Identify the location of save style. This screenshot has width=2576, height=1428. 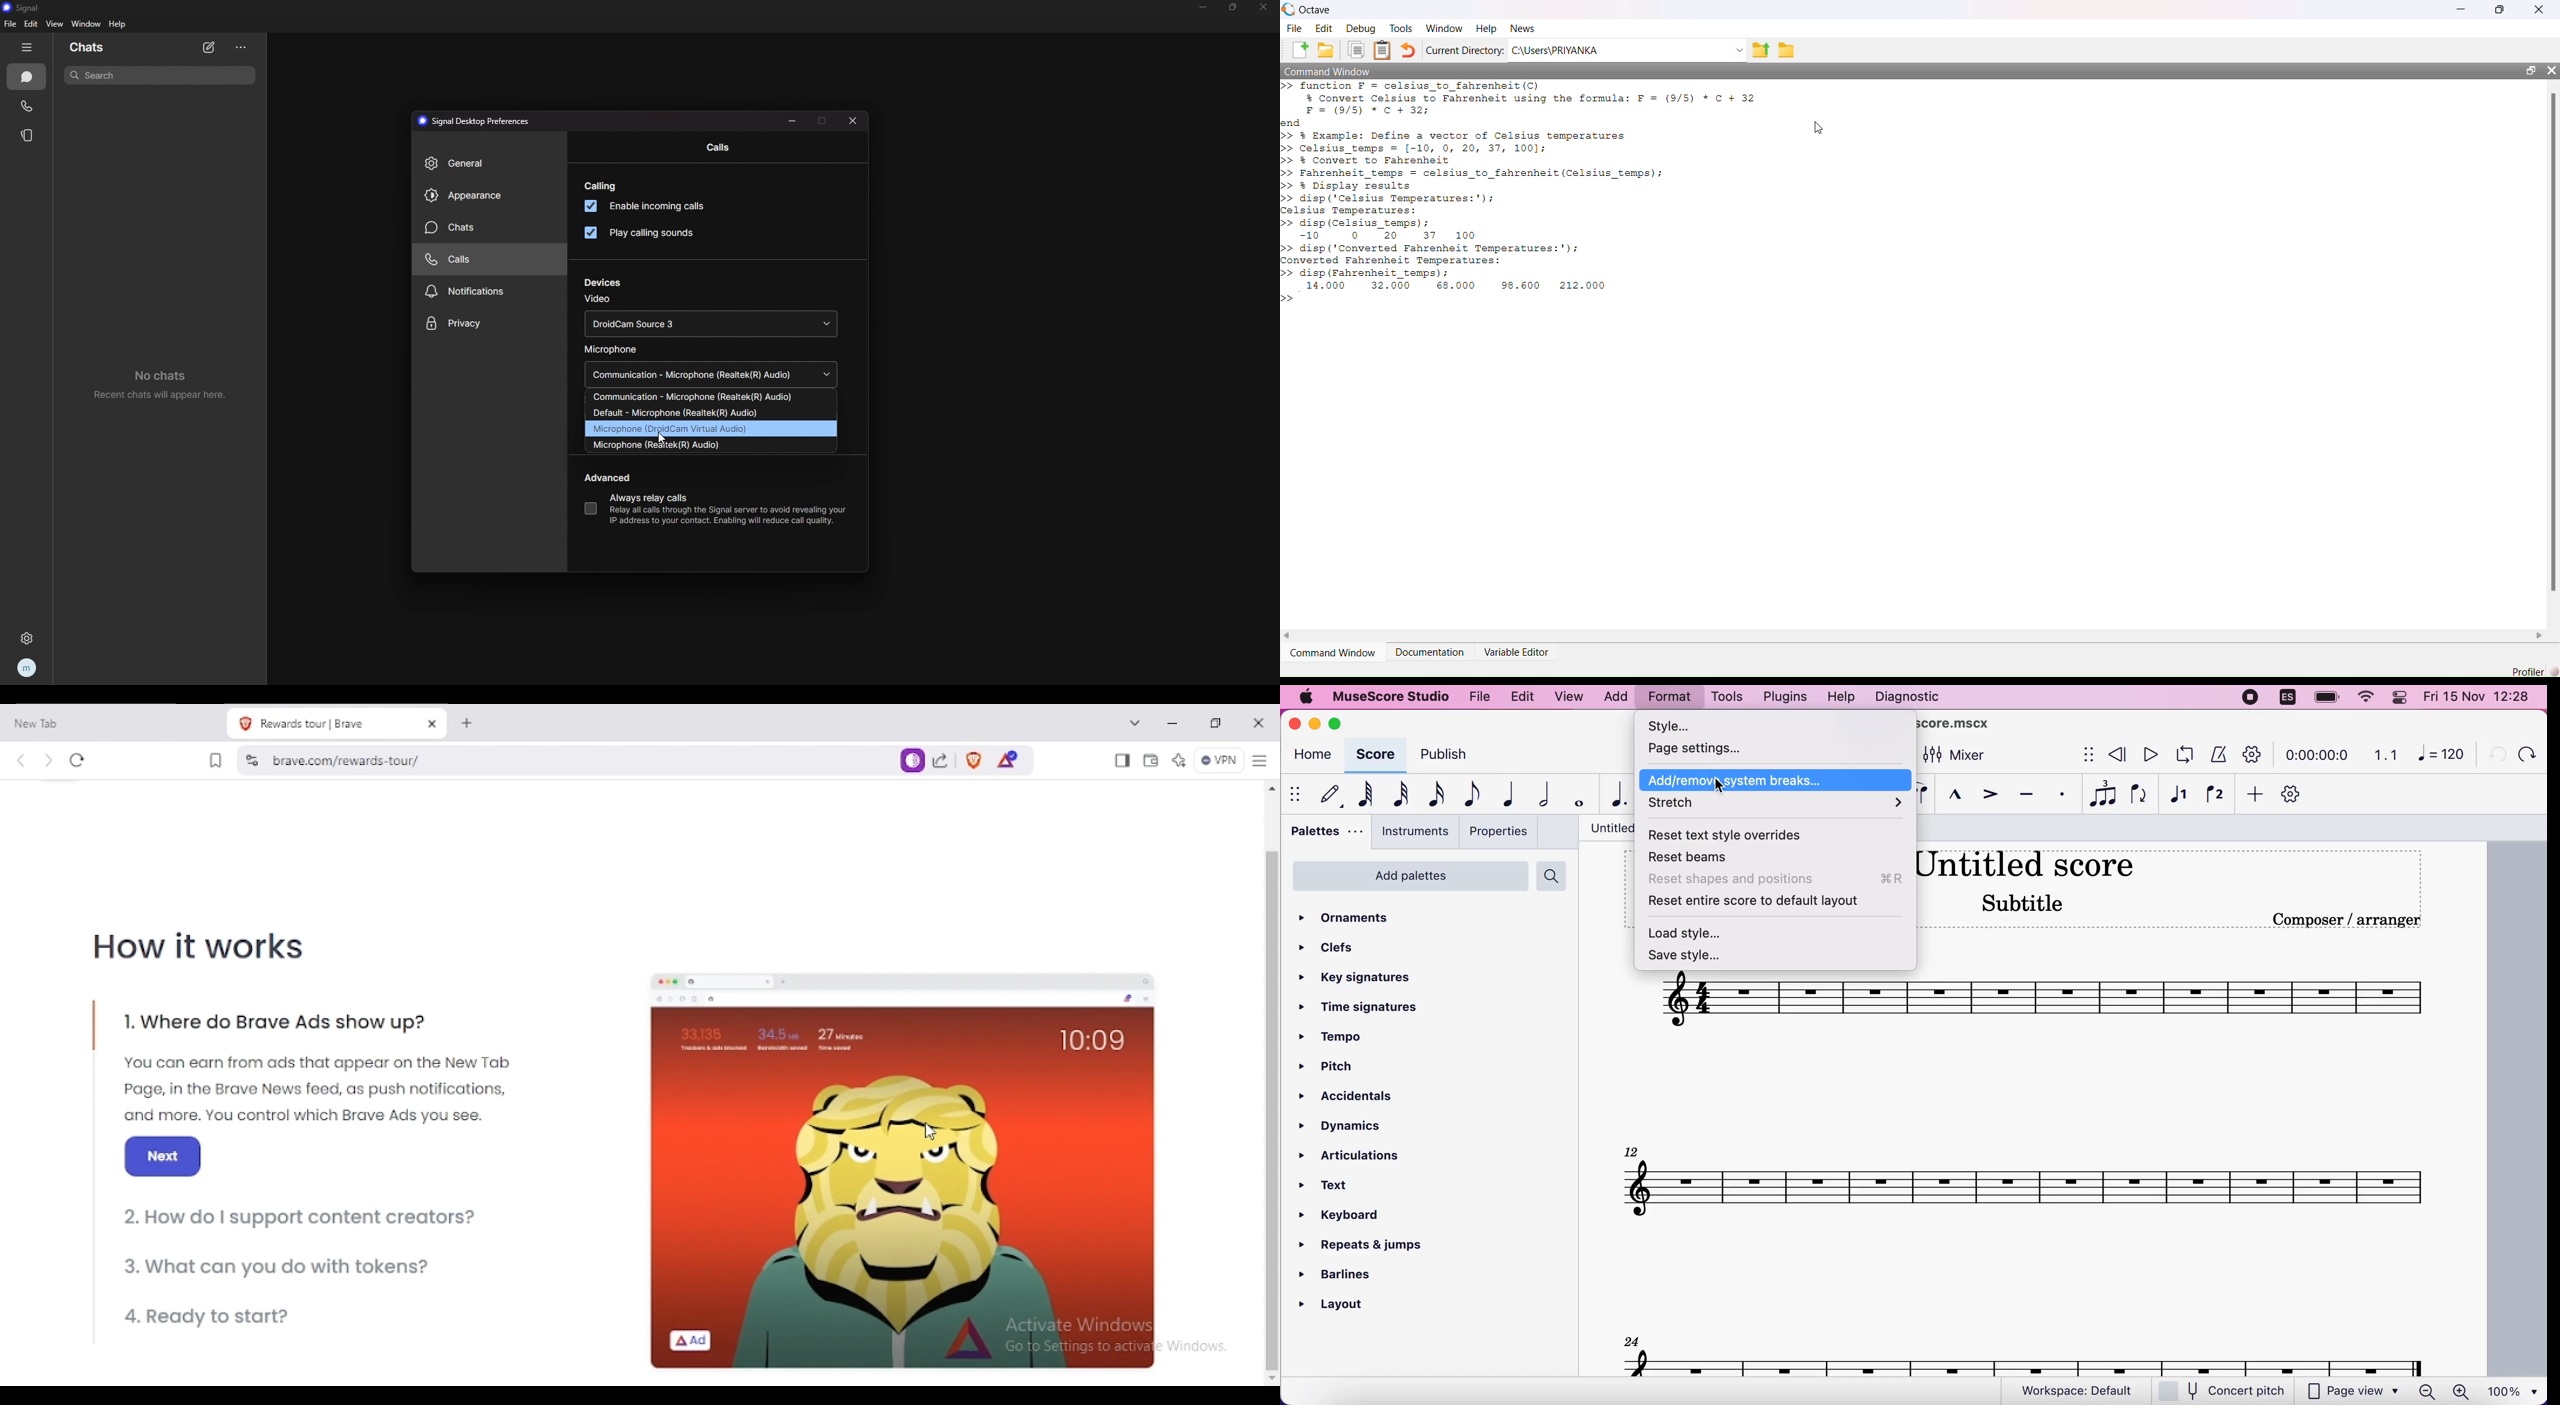
(1691, 955).